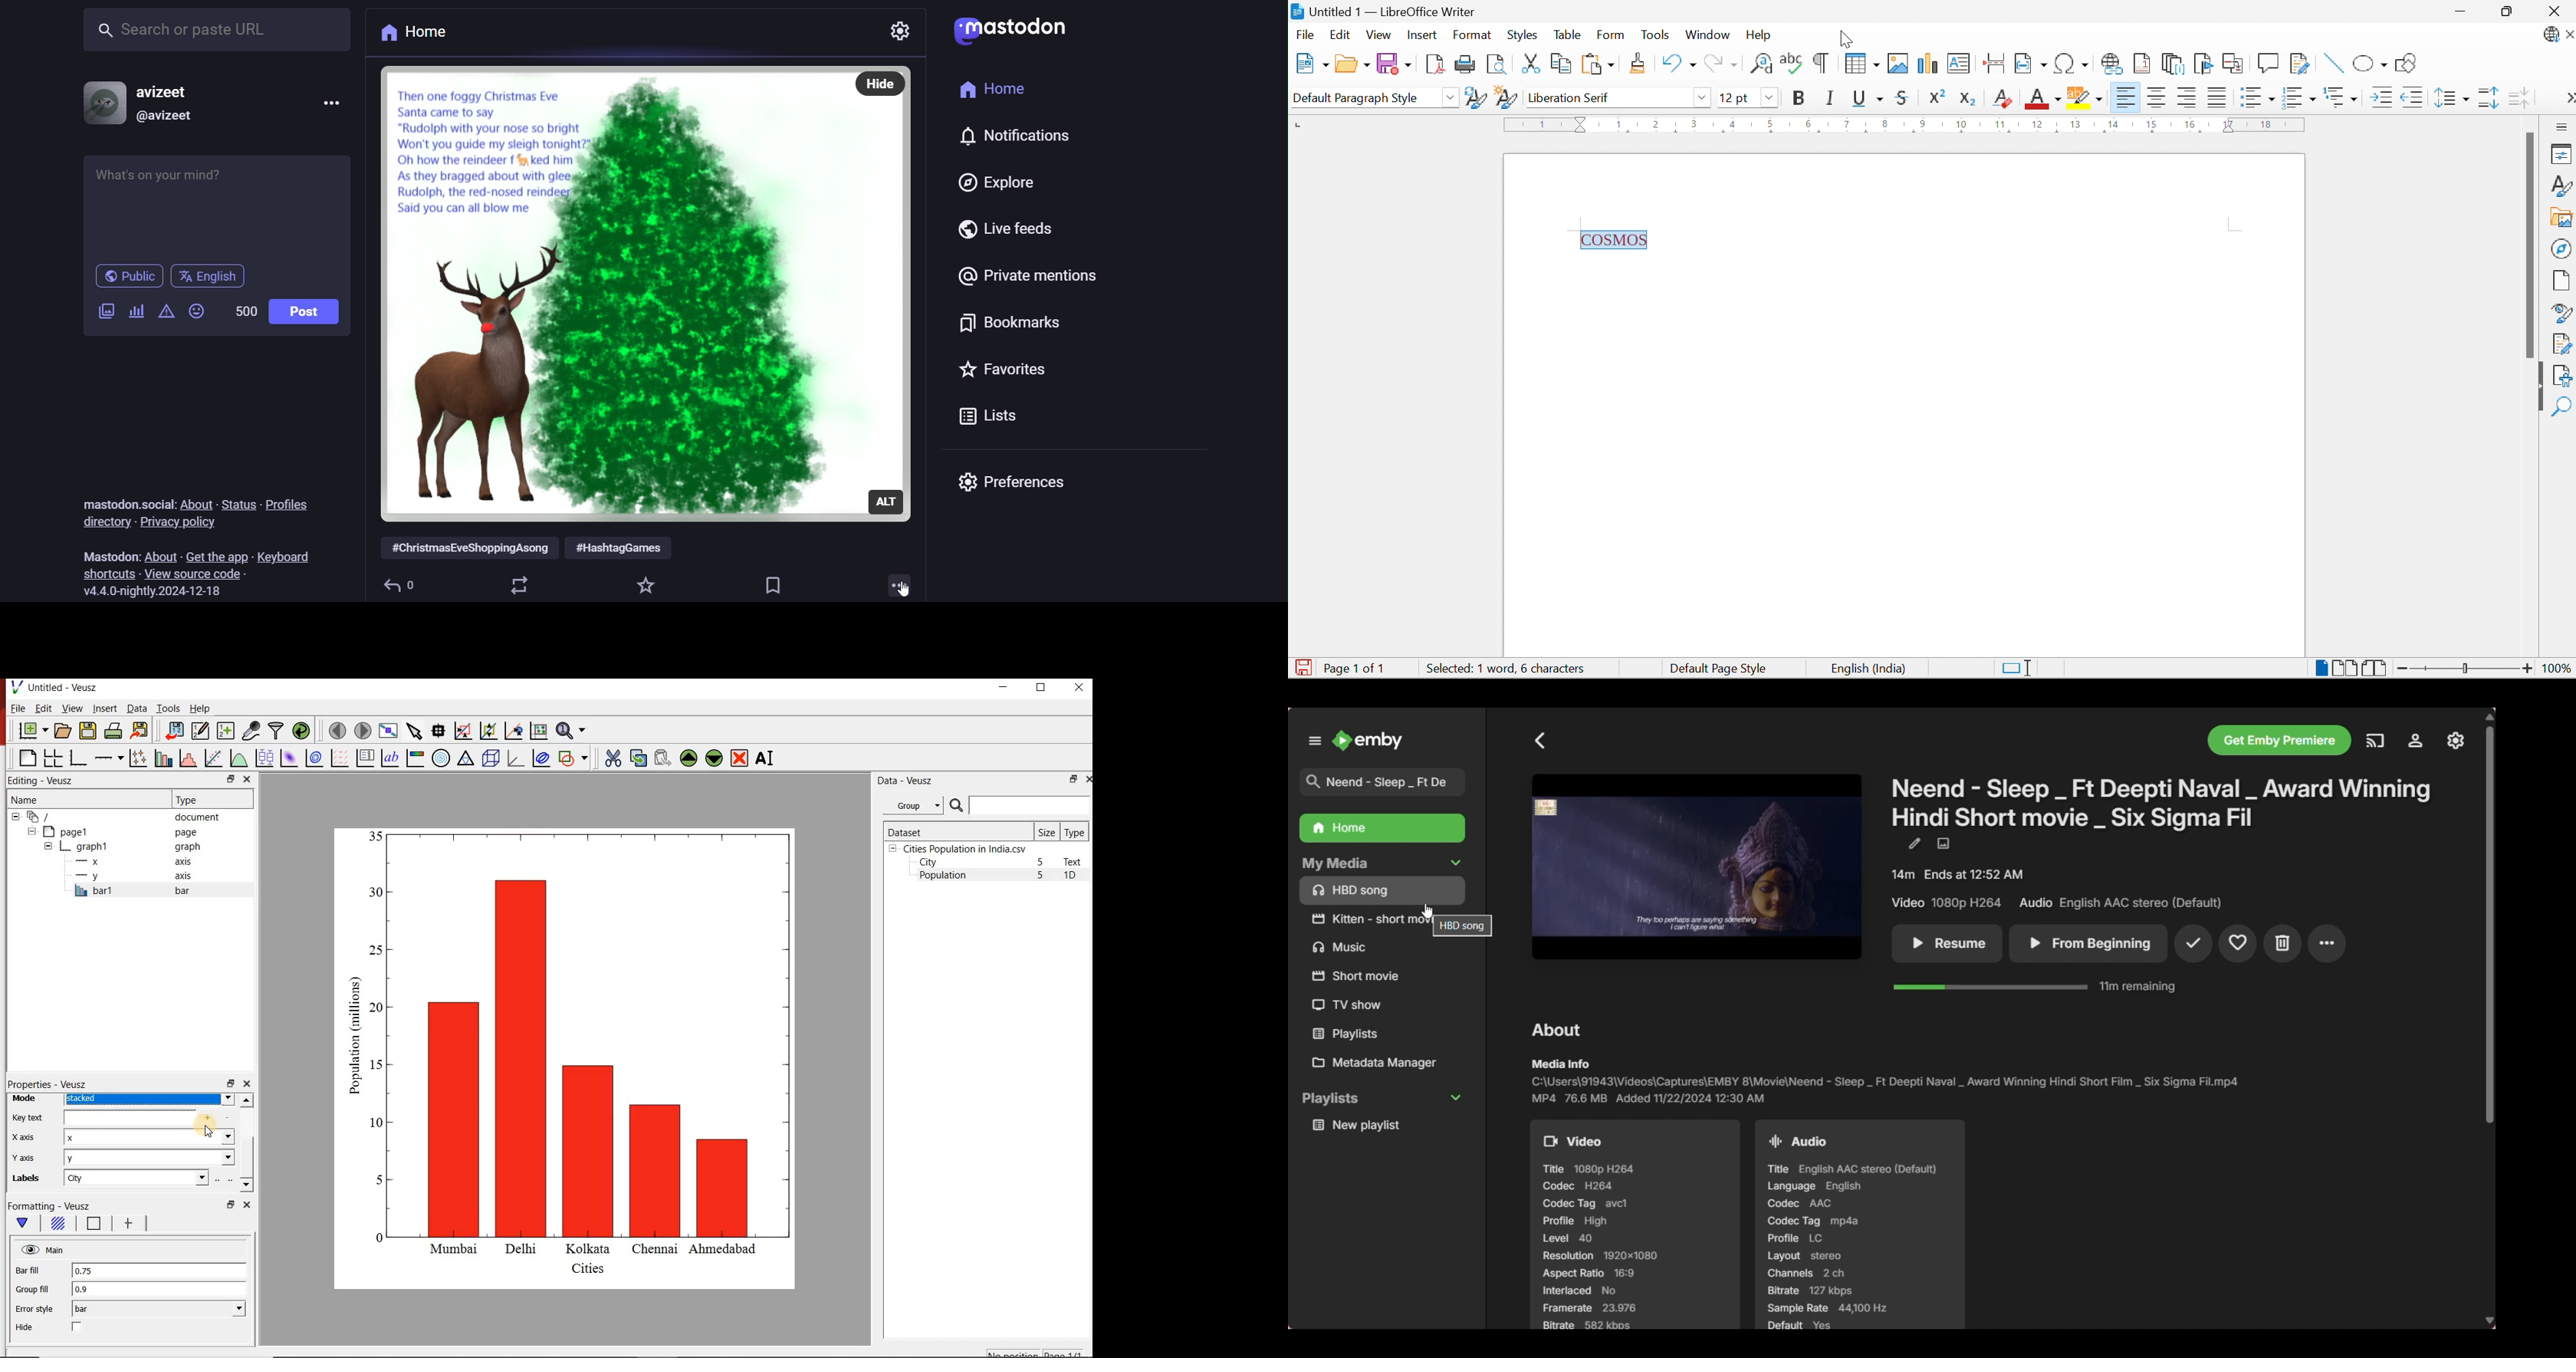 This screenshot has width=2576, height=1372. What do you see at coordinates (2203, 63) in the screenshot?
I see `Insert Bookmark` at bounding box center [2203, 63].